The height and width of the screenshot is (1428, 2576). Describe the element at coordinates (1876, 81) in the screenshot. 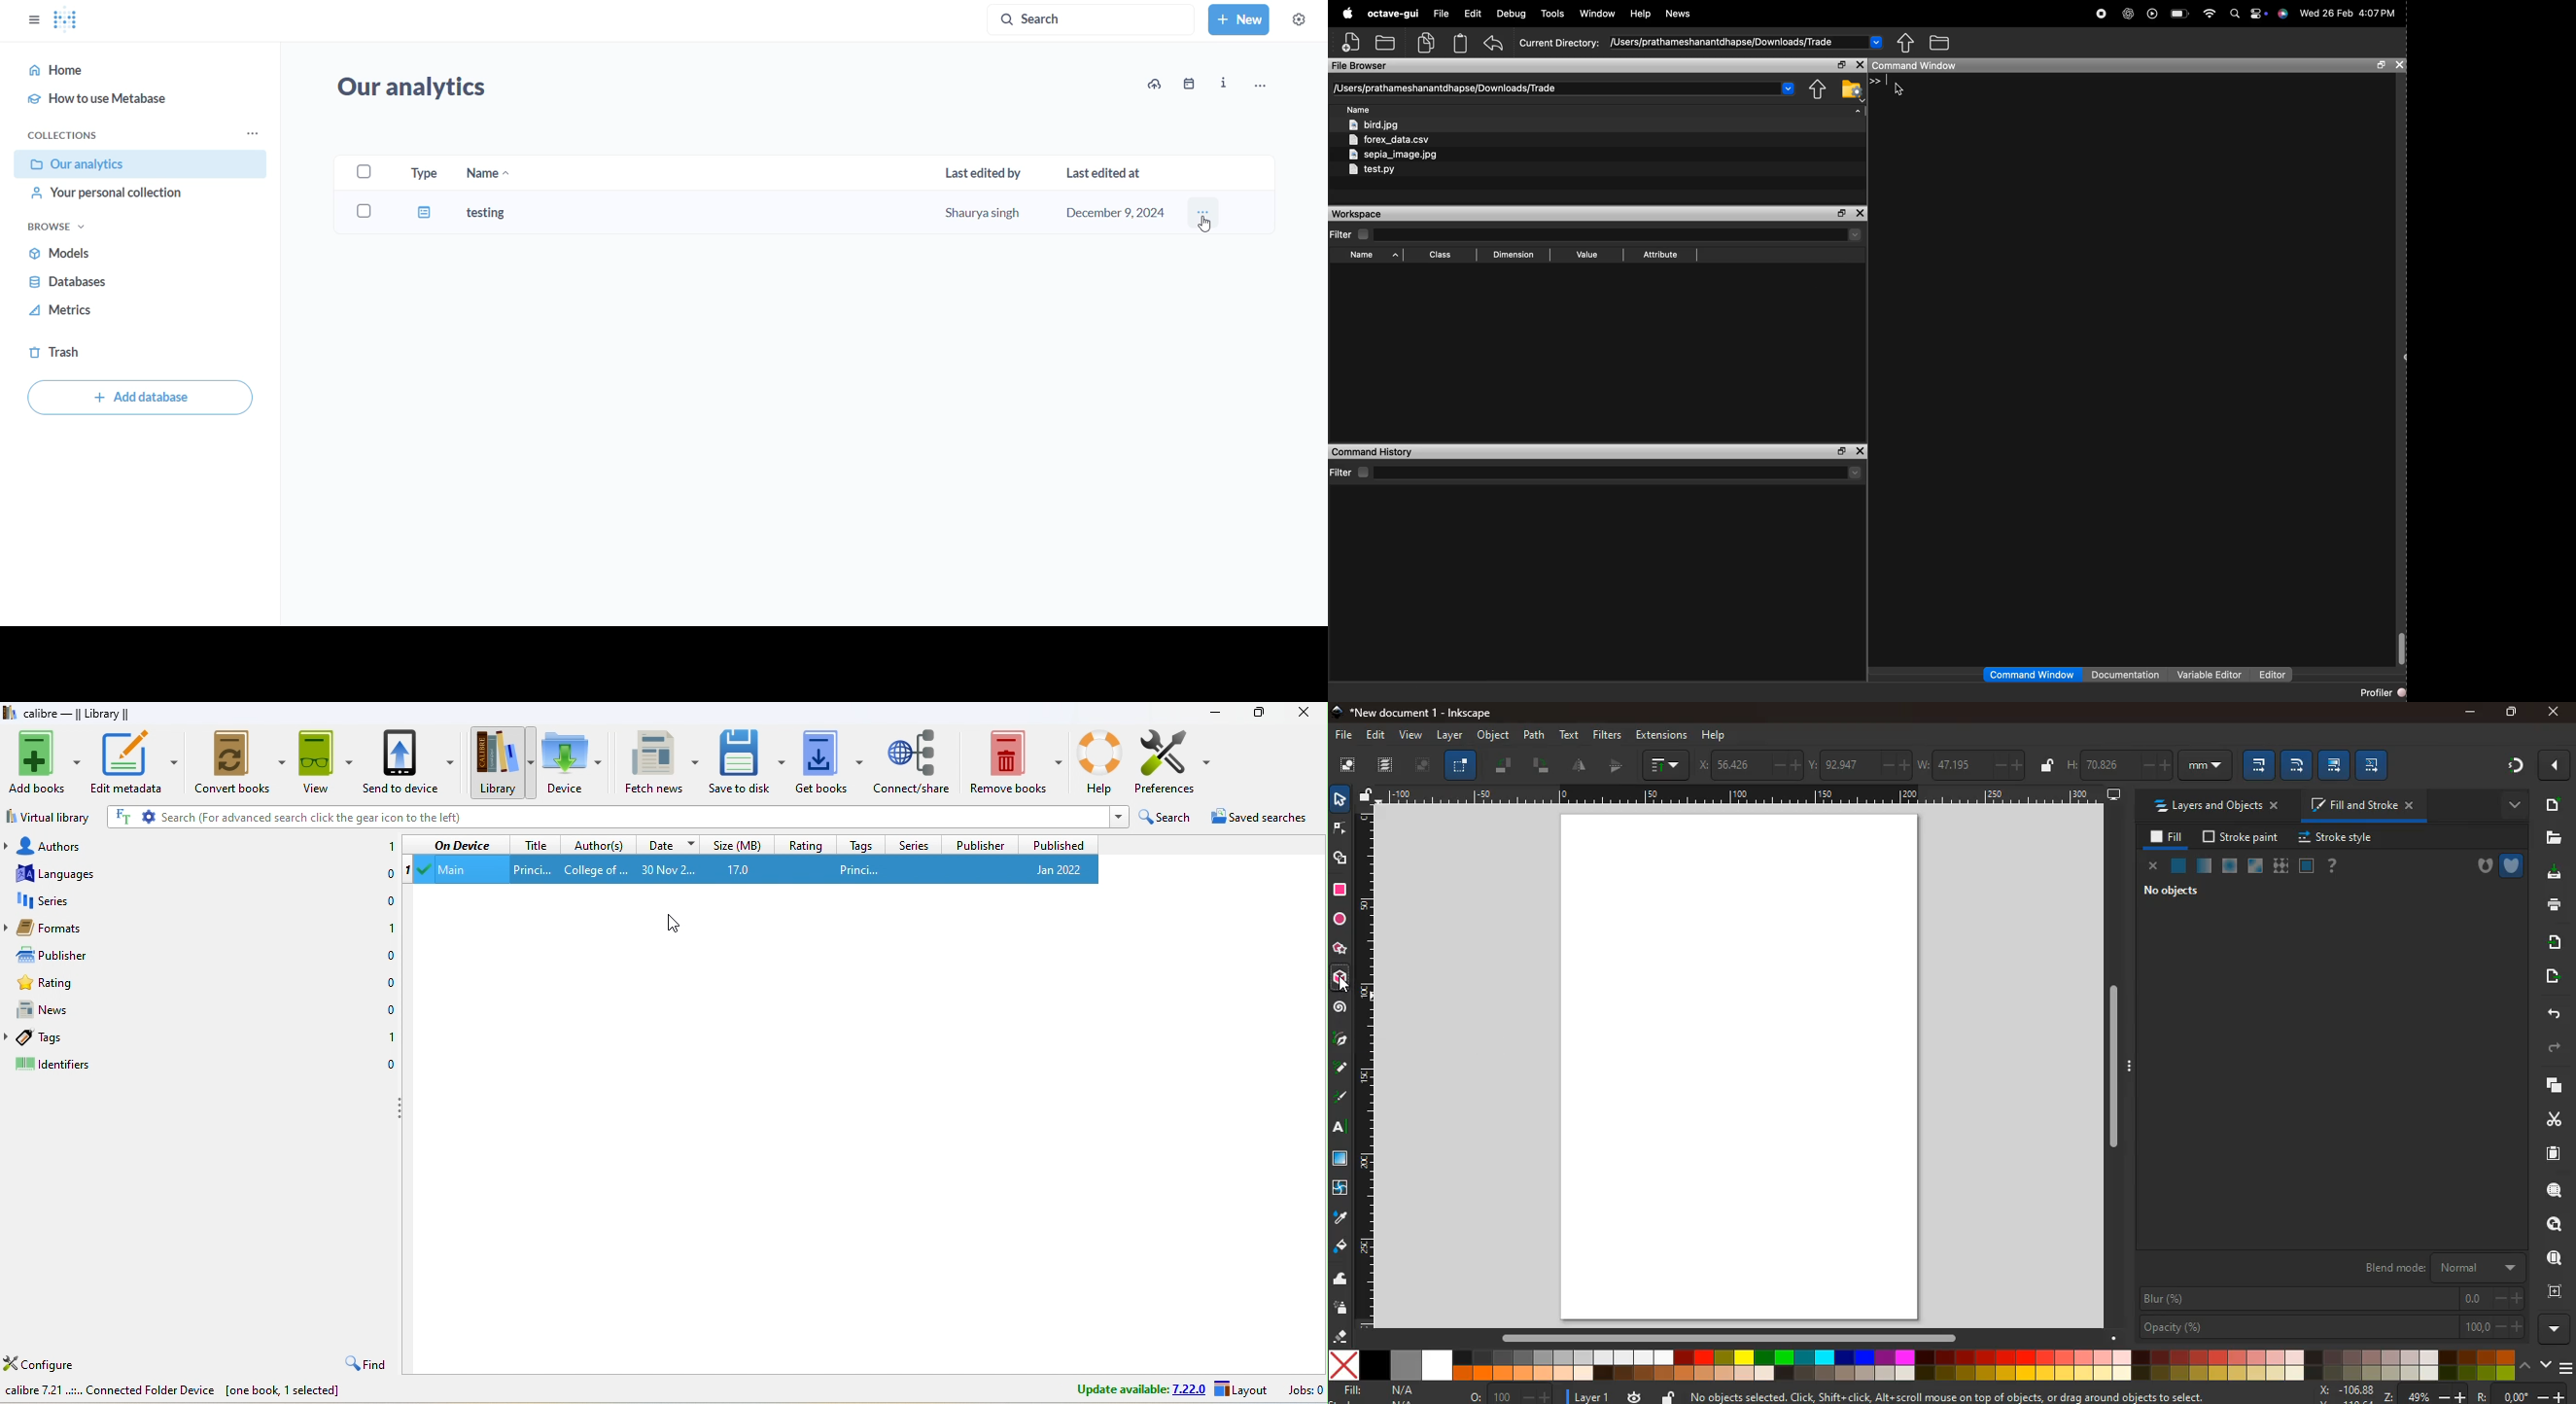

I see `>>` at that location.